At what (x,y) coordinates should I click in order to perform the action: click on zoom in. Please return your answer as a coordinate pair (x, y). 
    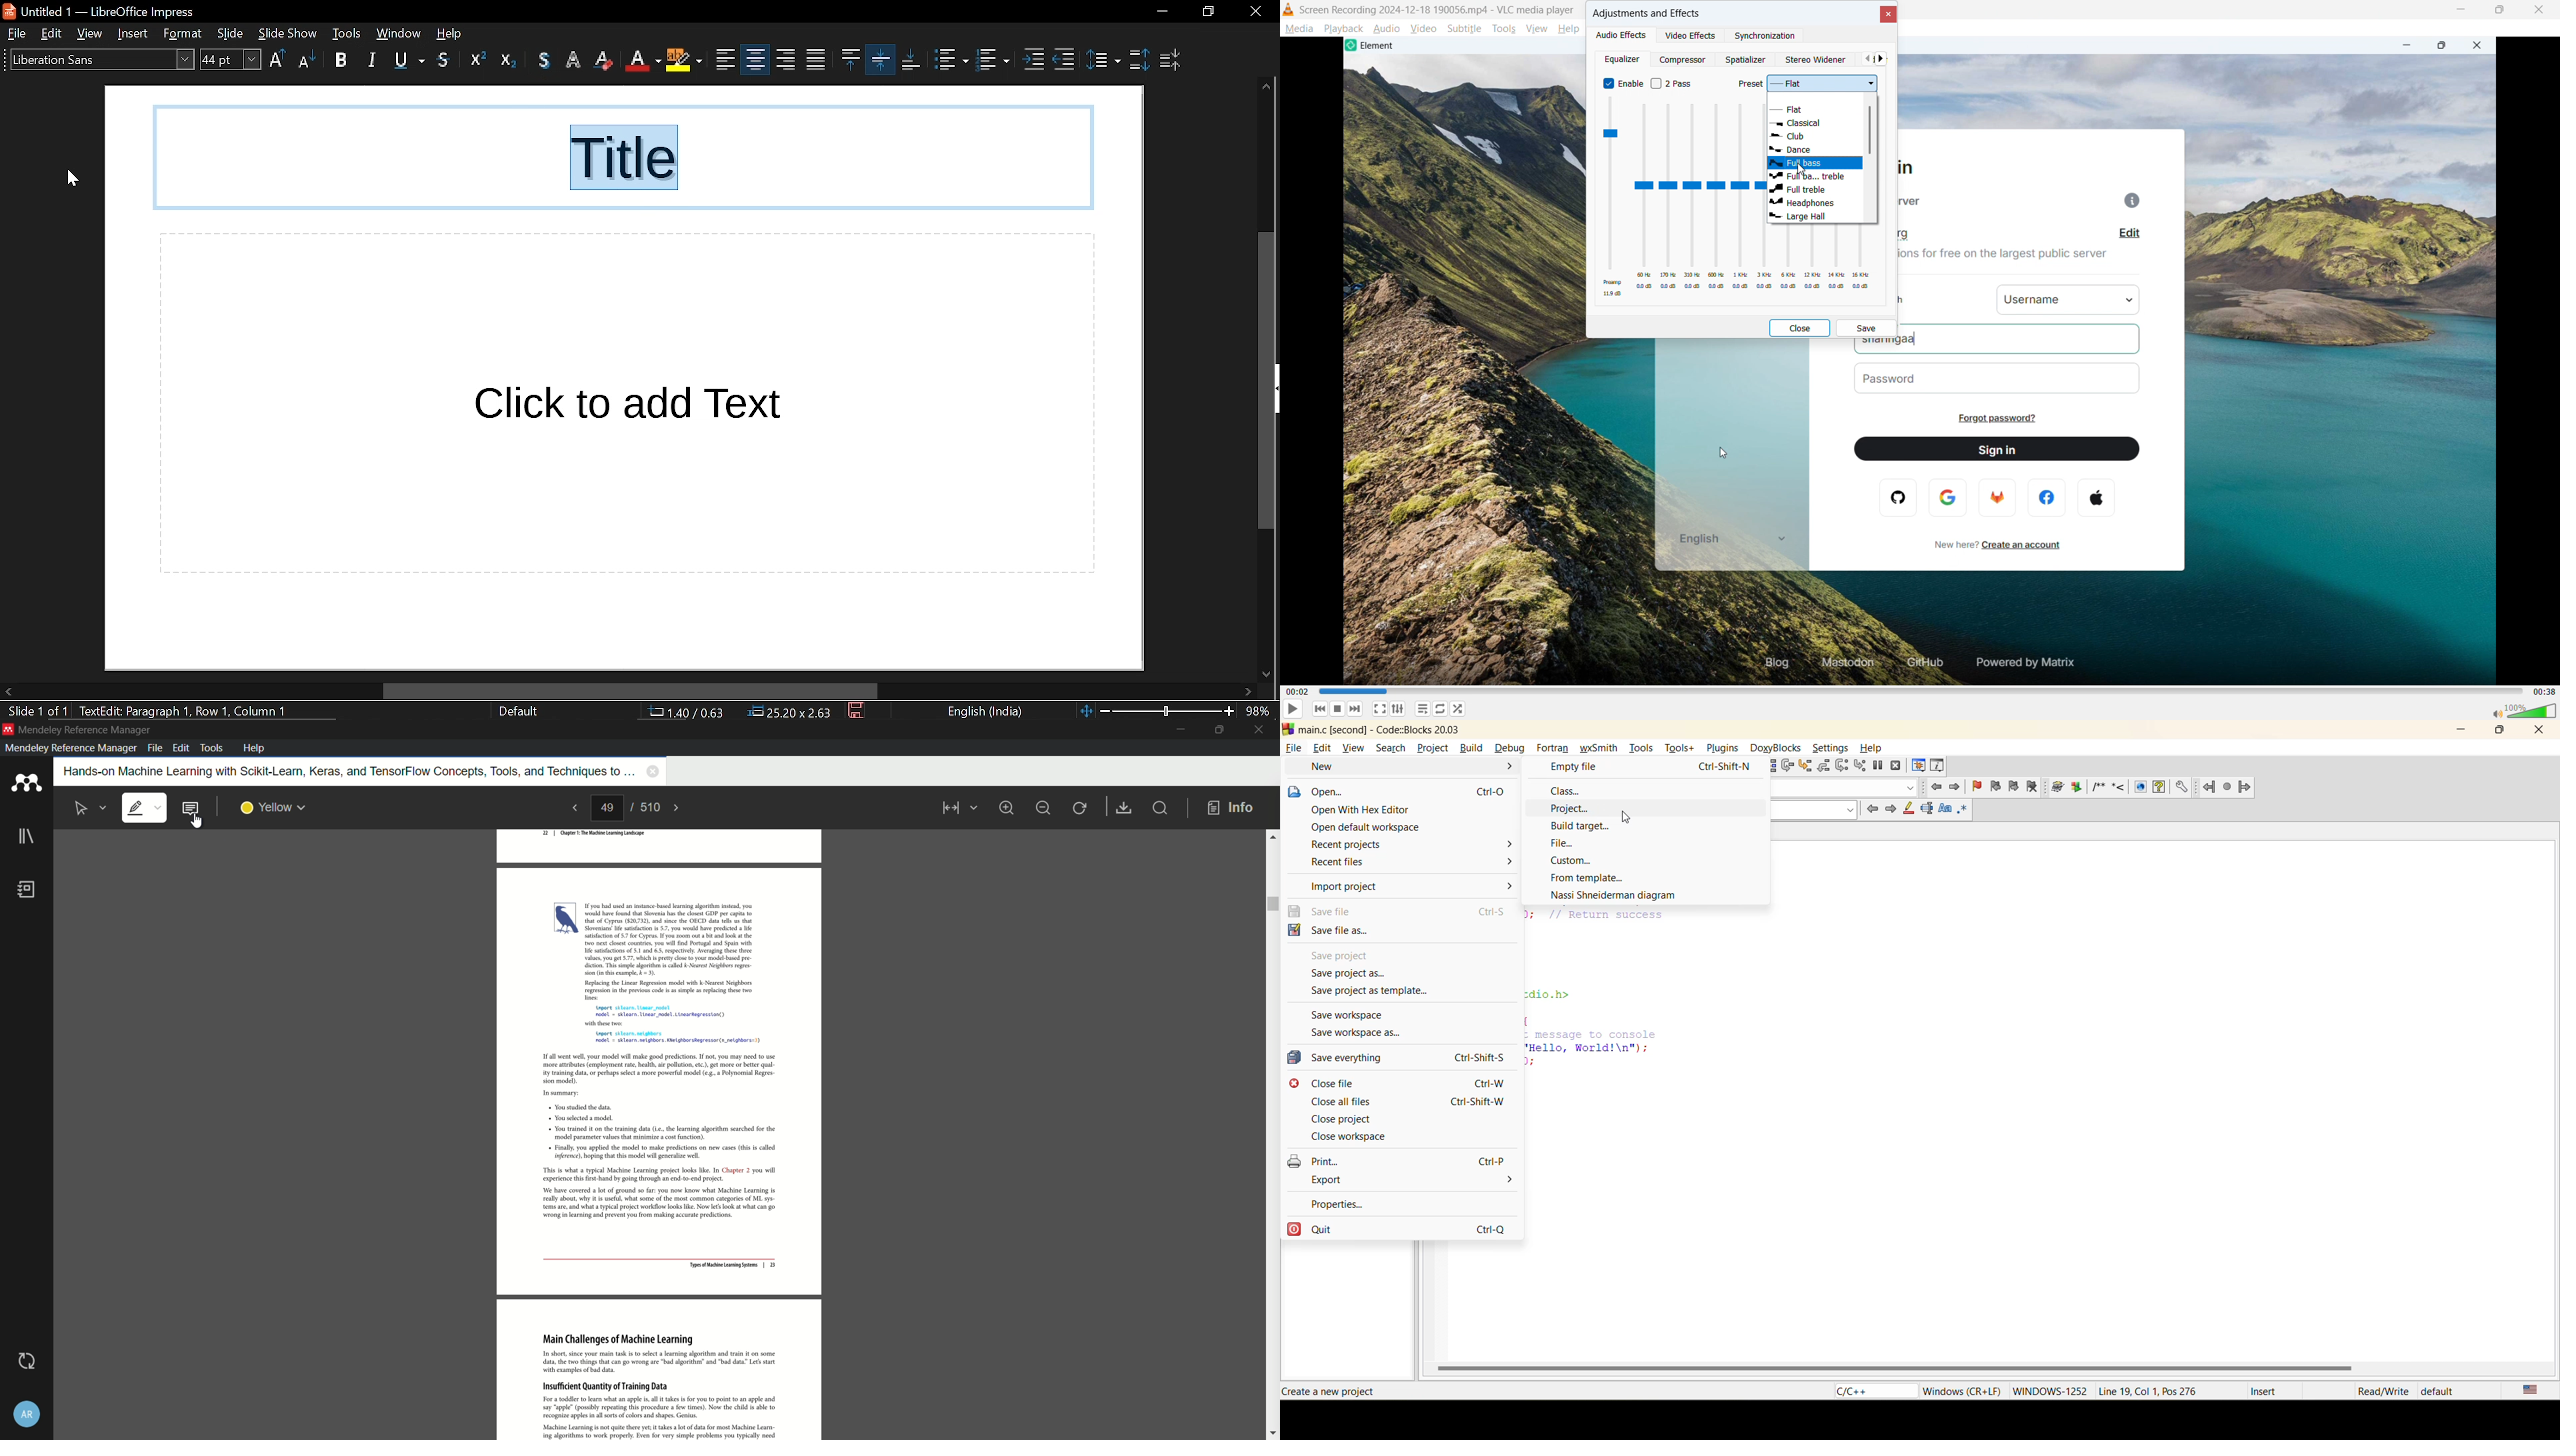
    Looking at the image, I should click on (1229, 712).